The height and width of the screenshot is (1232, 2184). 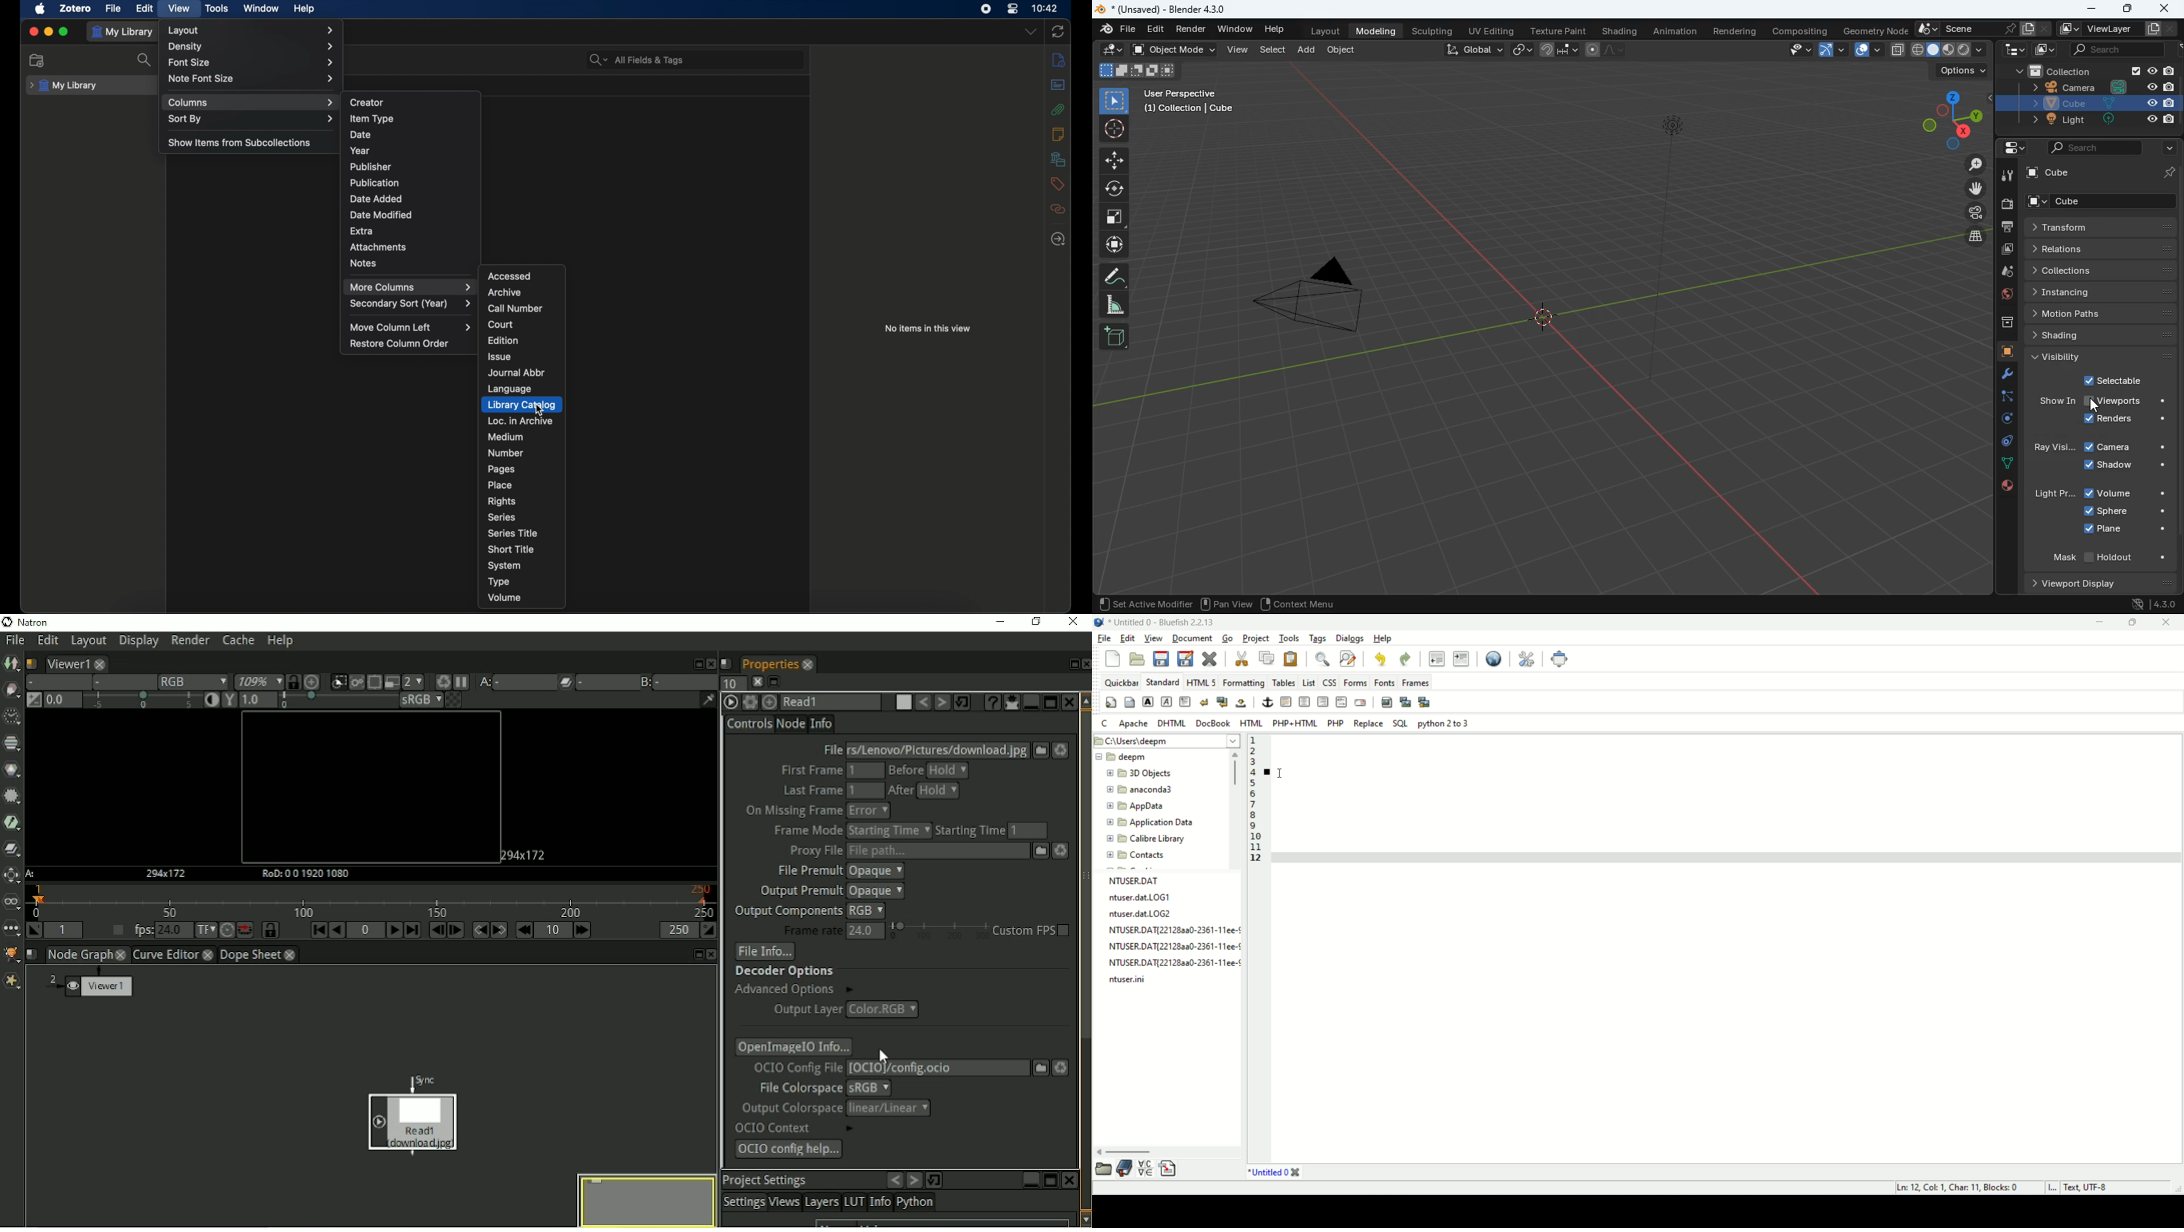 What do you see at coordinates (335, 930) in the screenshot?
I see `Play backward` at bounding box center [335, 930].